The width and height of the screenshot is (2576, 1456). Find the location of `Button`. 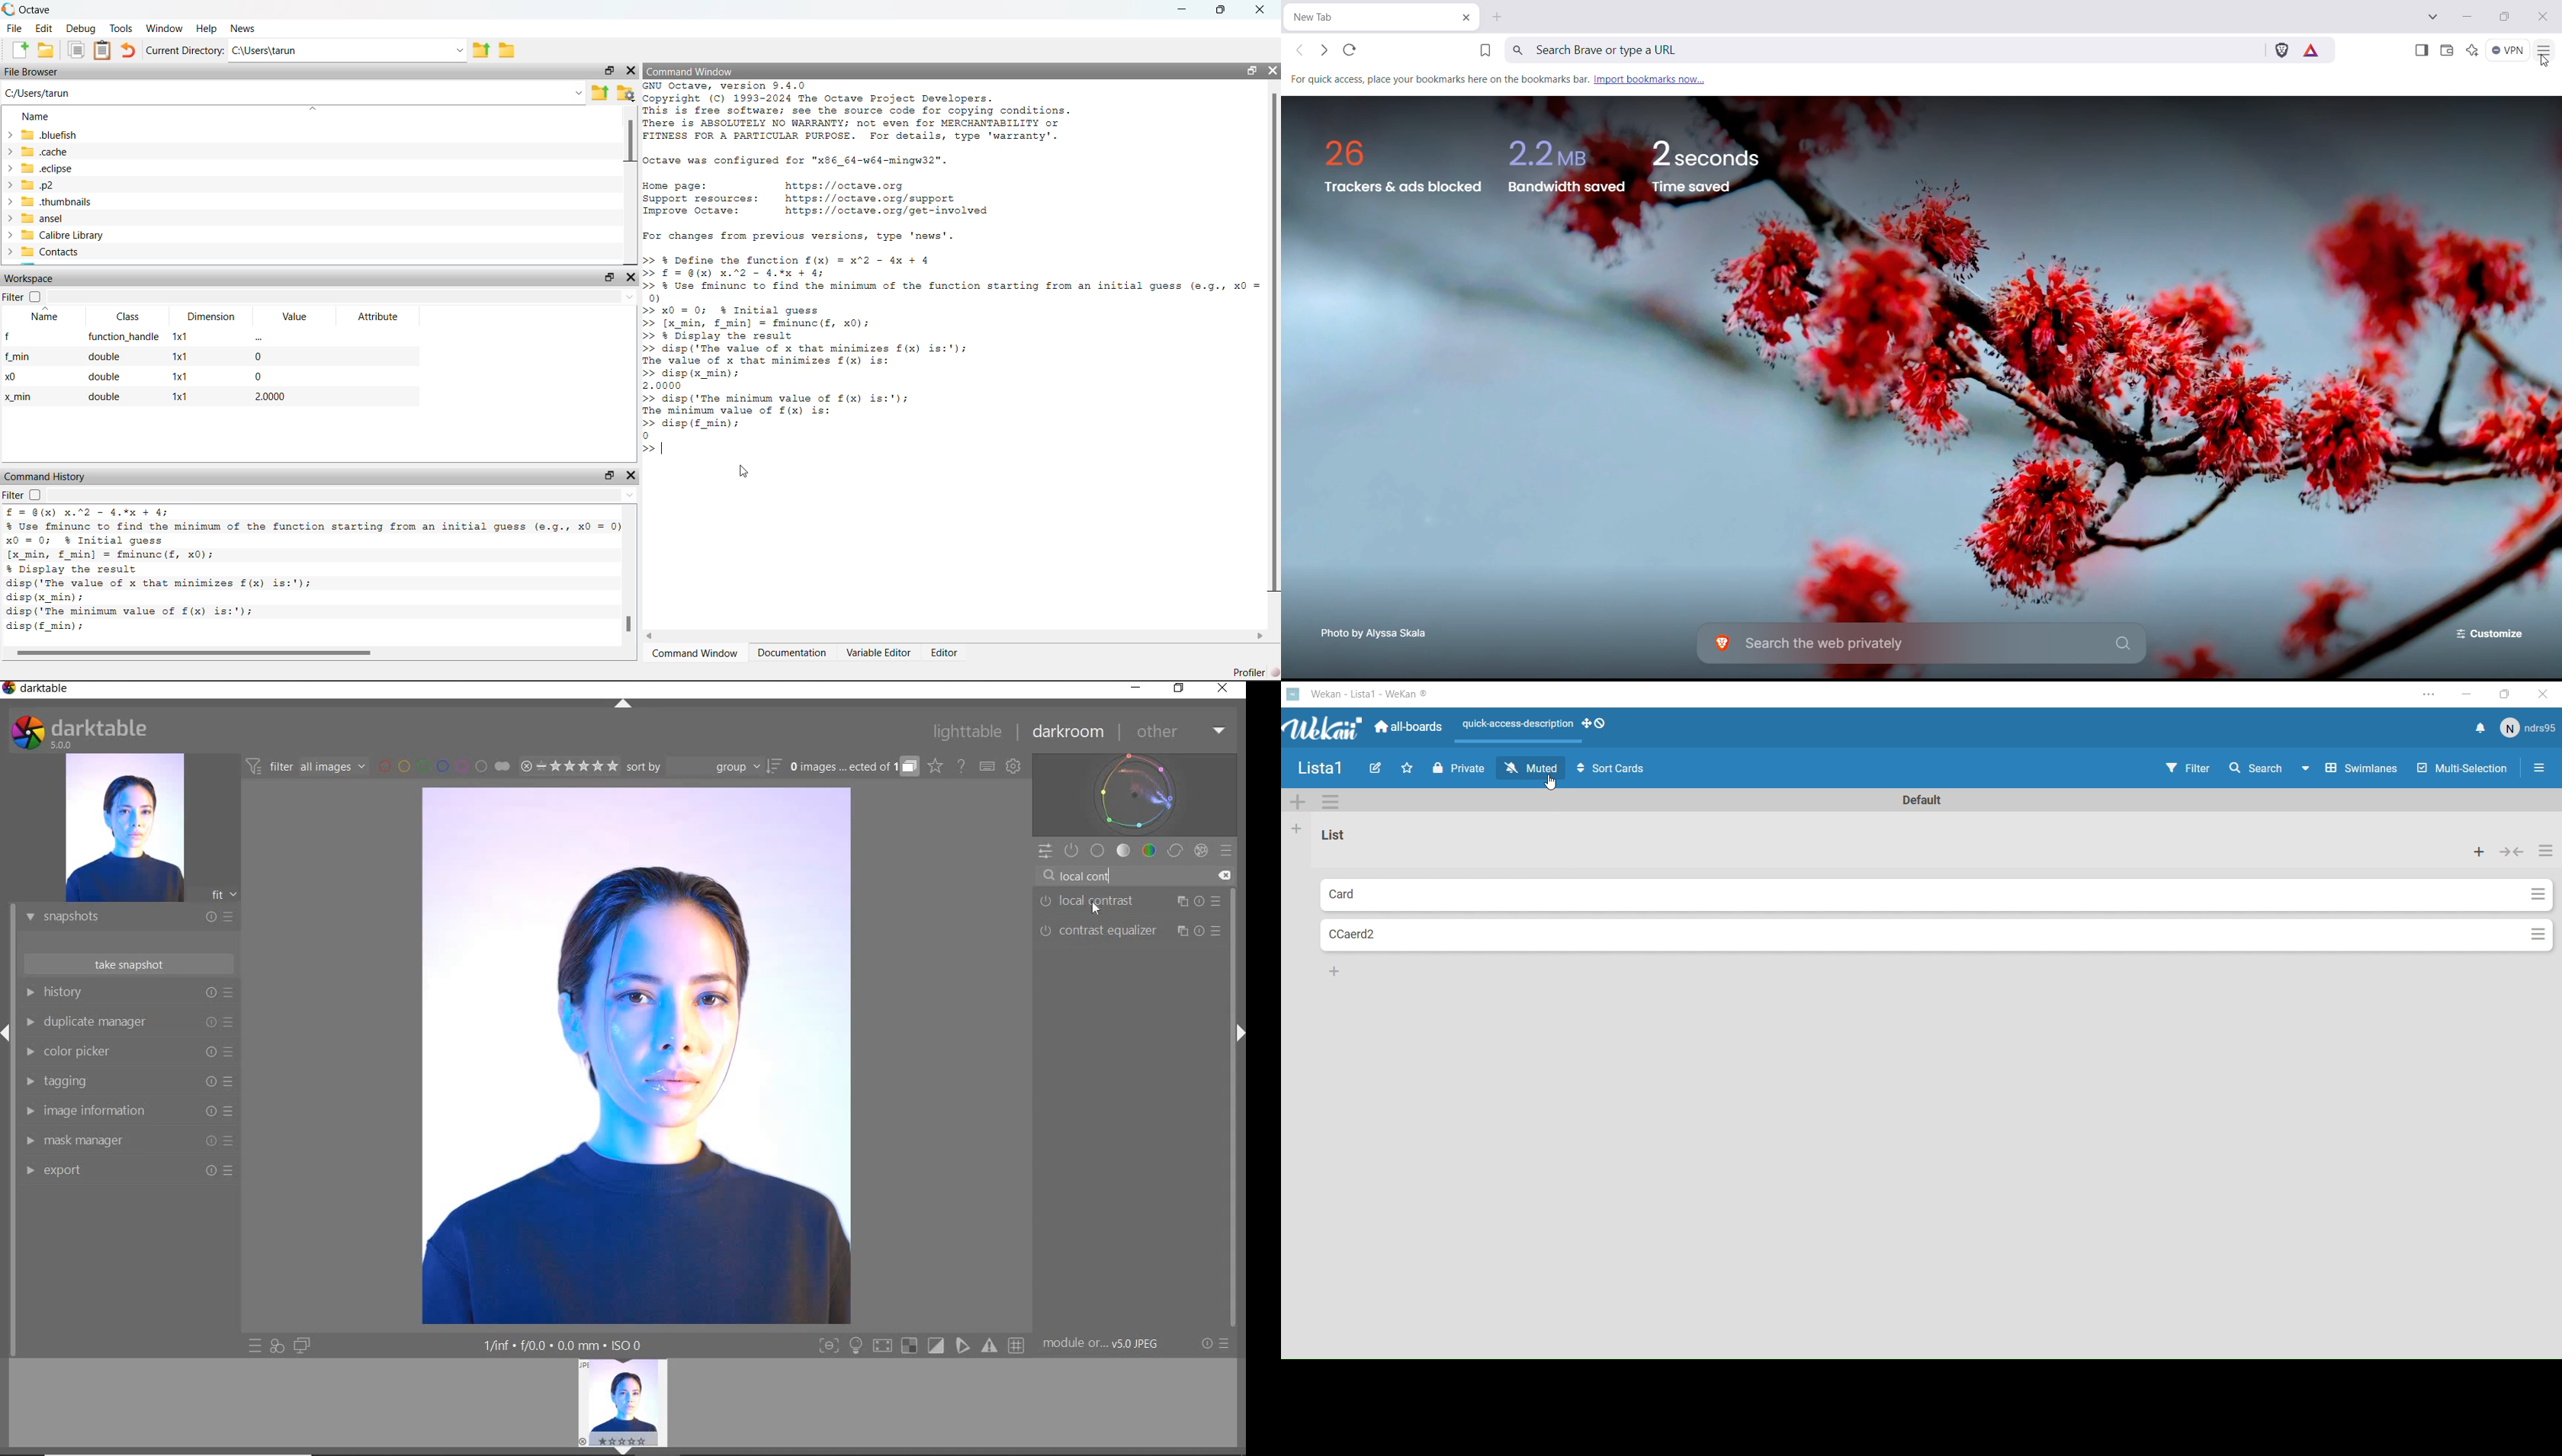

Button is located at coordinates (856, 1347).